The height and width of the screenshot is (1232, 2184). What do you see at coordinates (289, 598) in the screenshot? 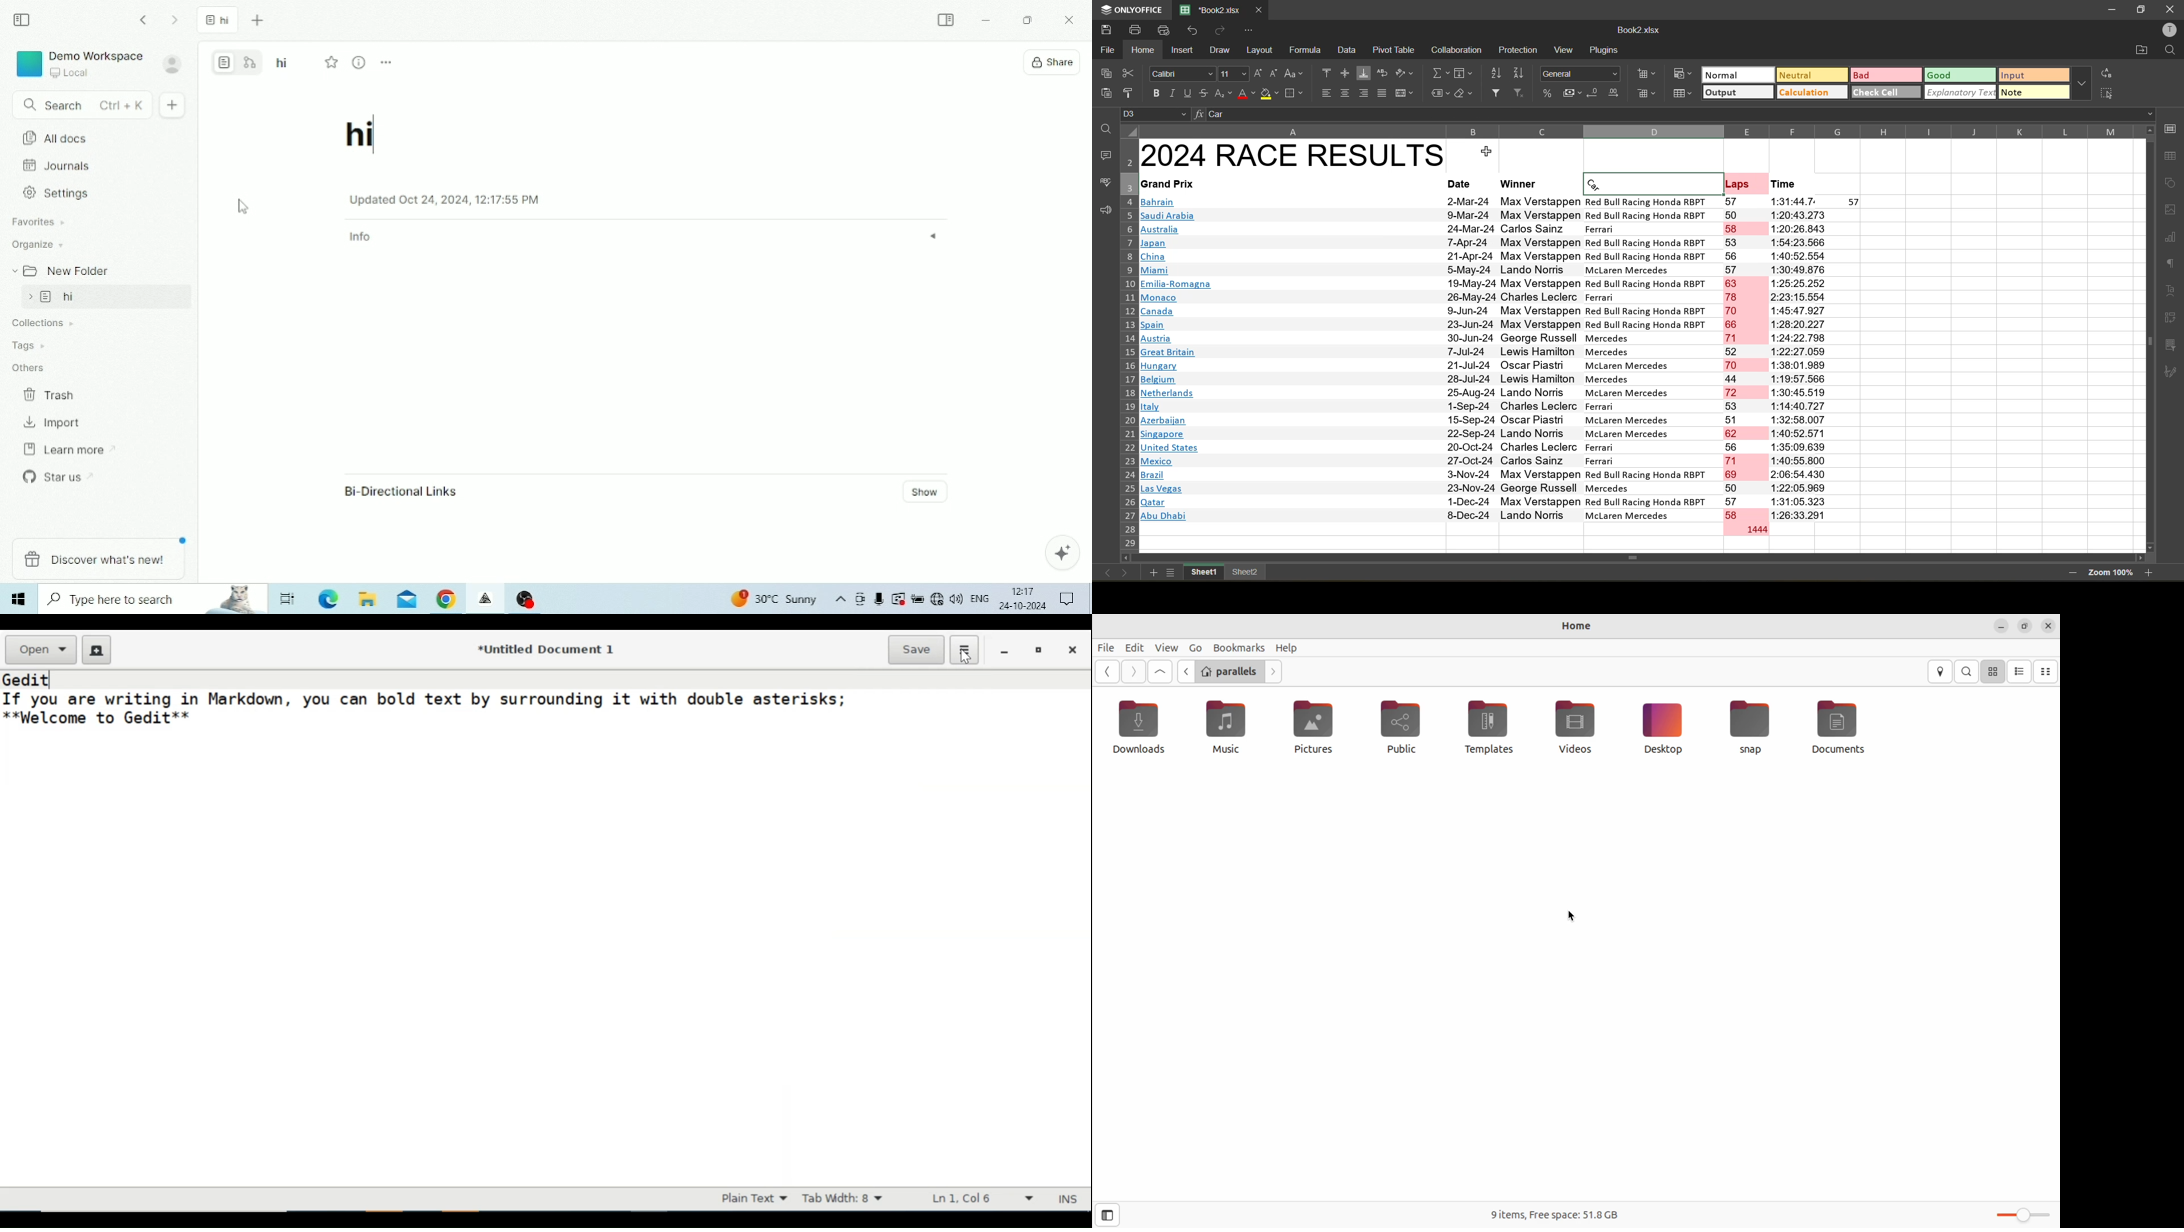
I see `Task View` at bounding box center [289, 598].